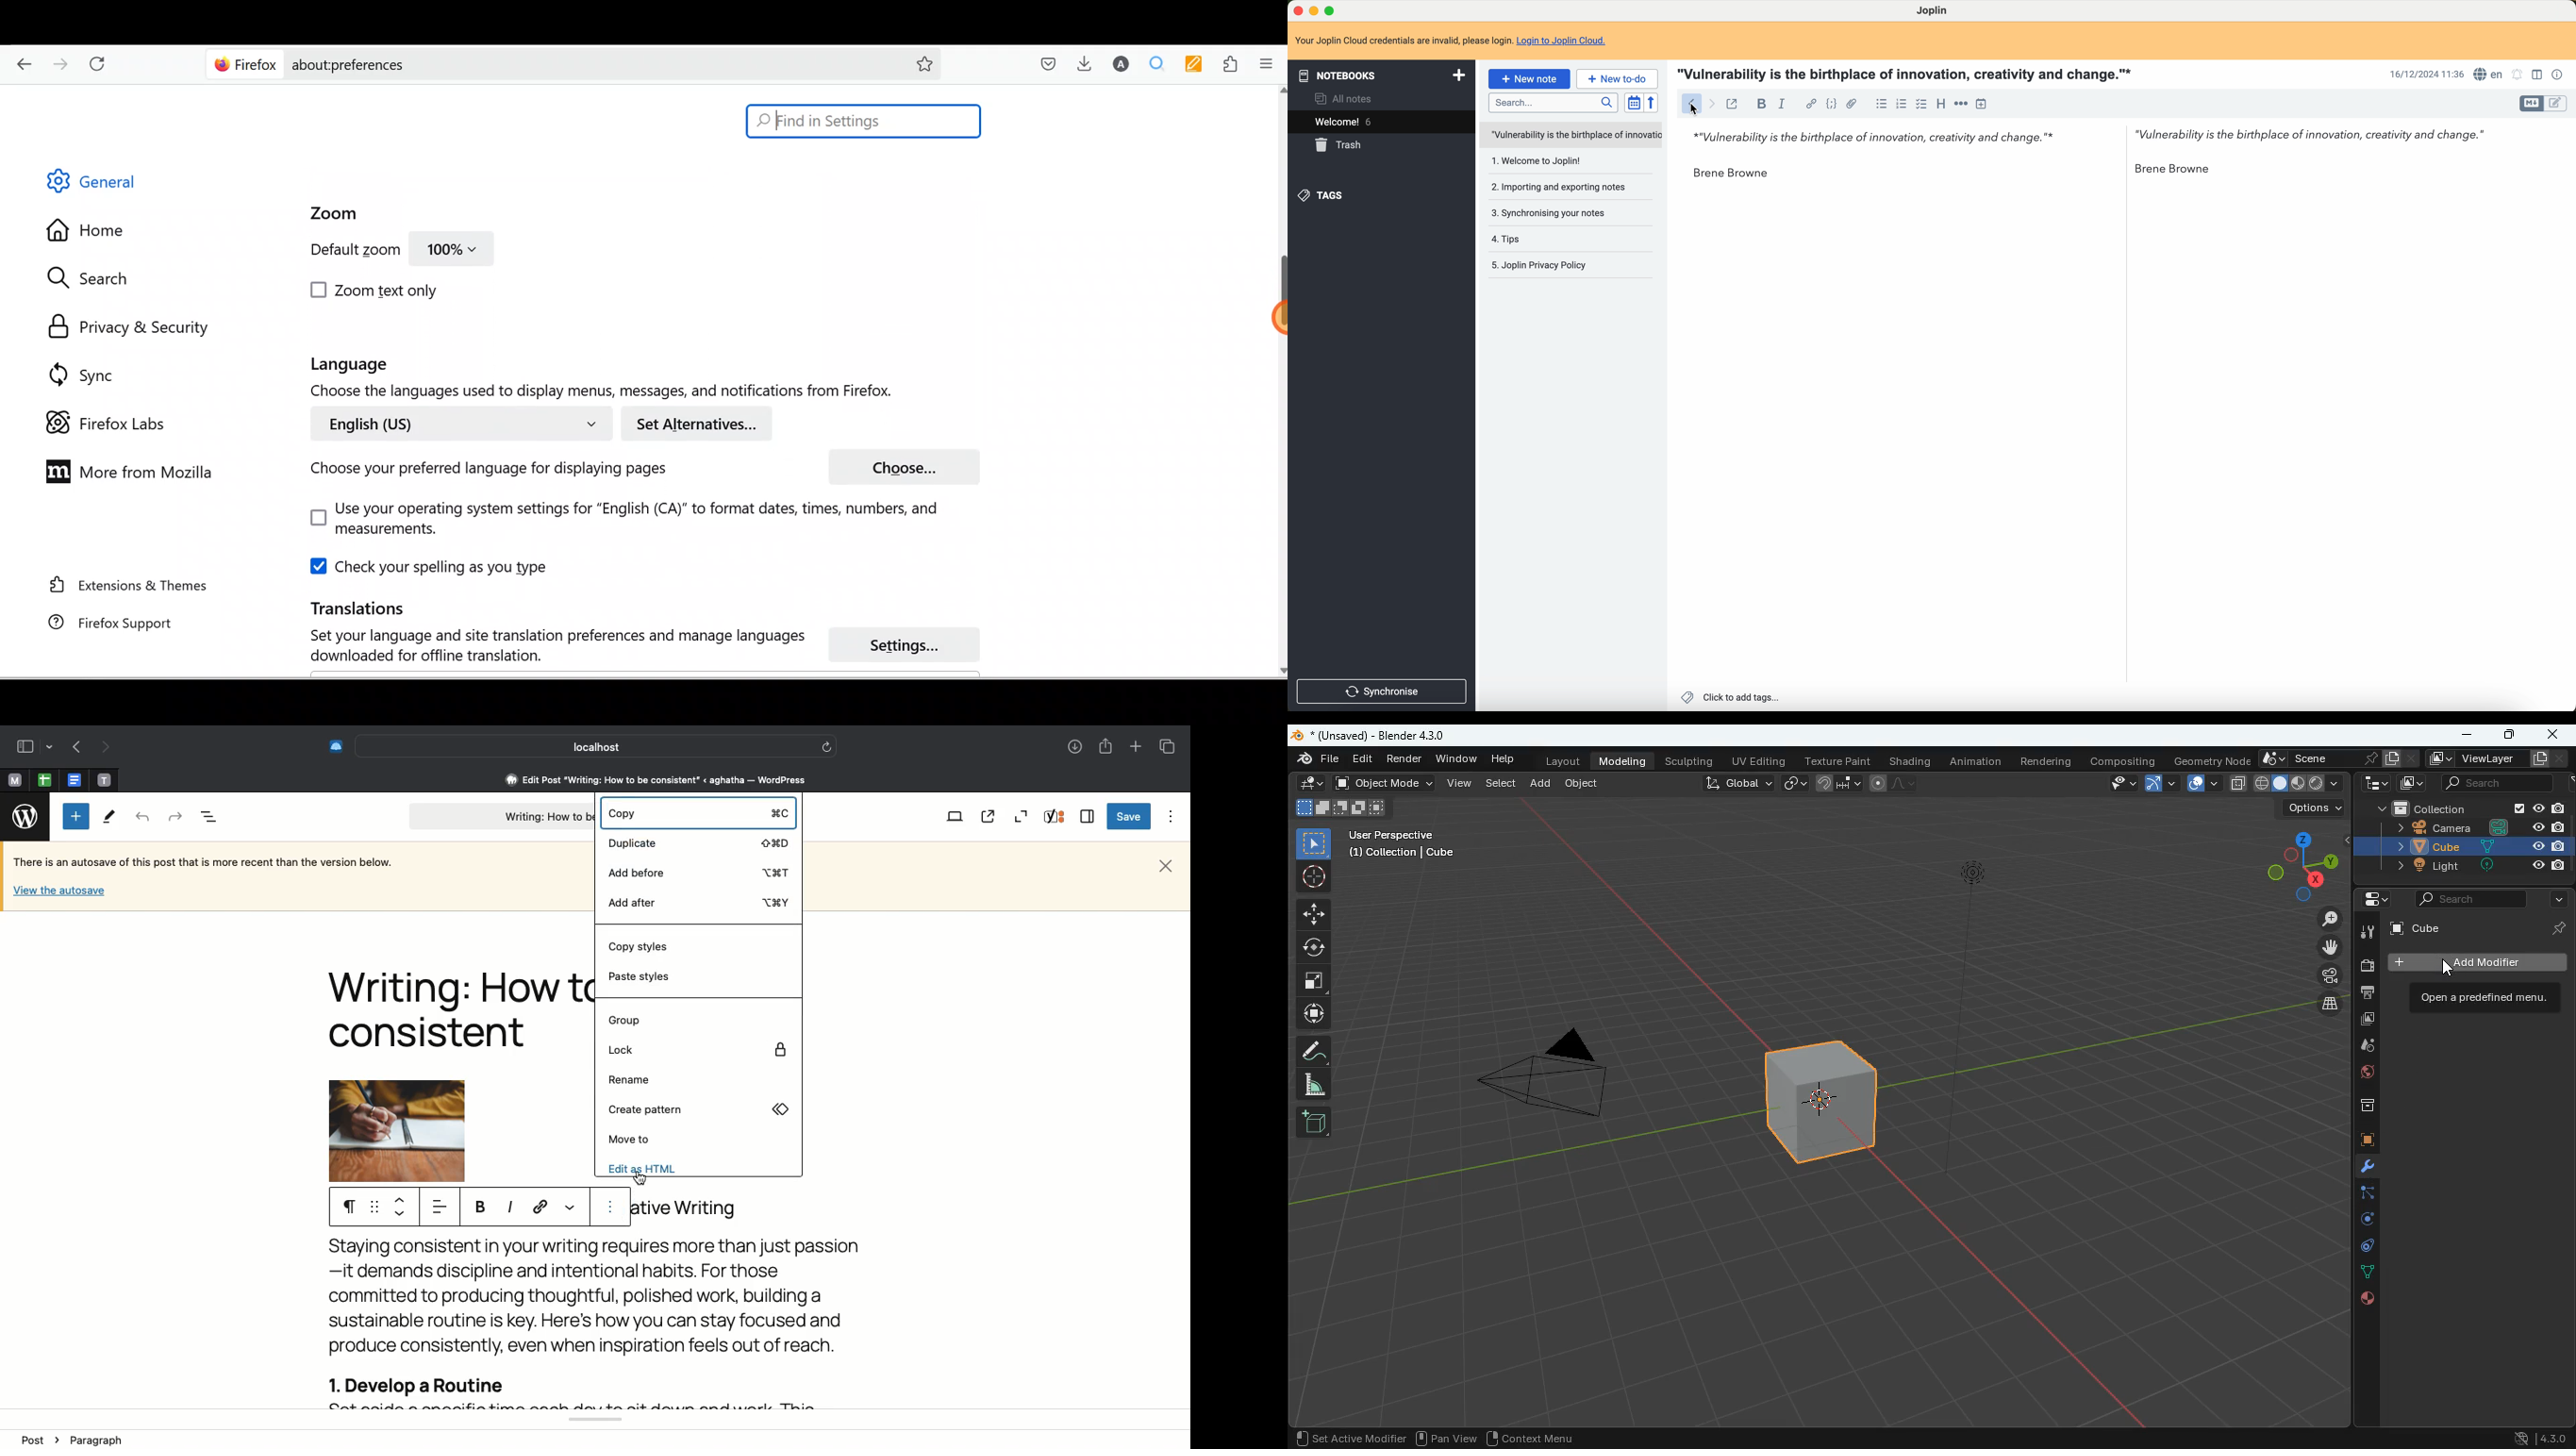  What do you see at coordinates (2492, 784) in the screenshot?
I see `search` at bounding box center [2492, 784].